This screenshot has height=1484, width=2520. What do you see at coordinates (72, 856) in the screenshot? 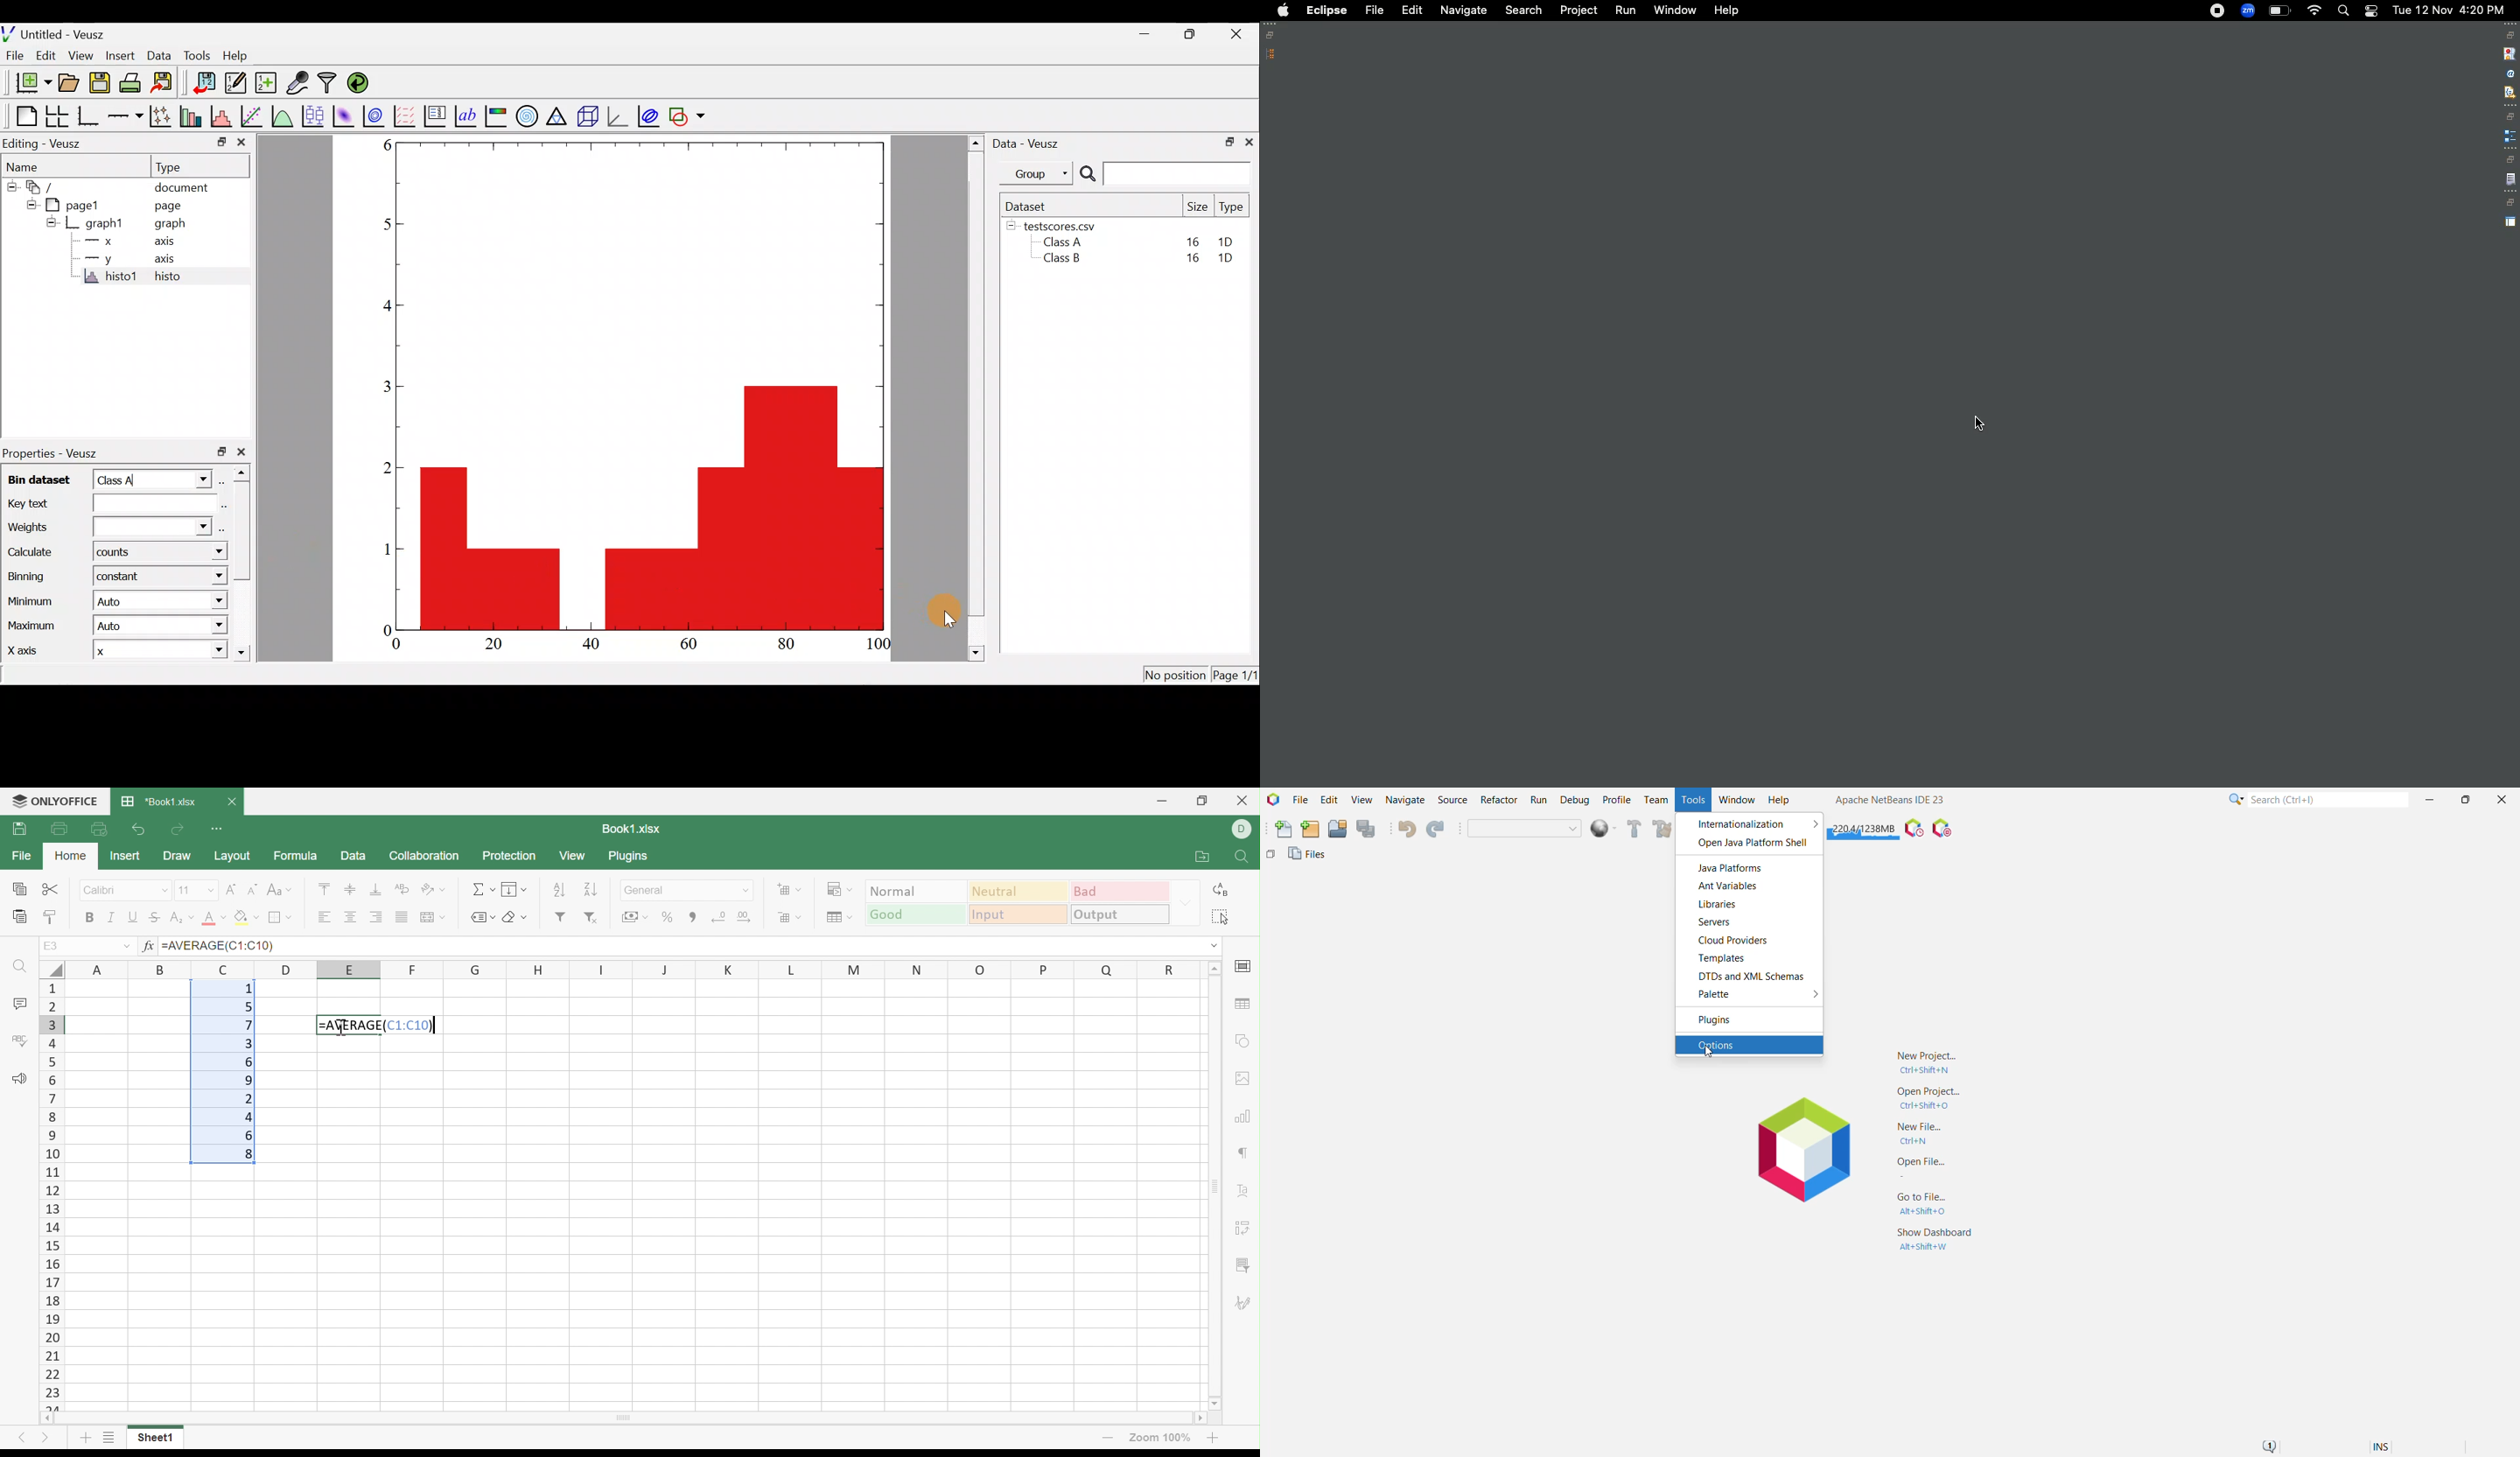
I see `Home` at bounding box center [72, 856].